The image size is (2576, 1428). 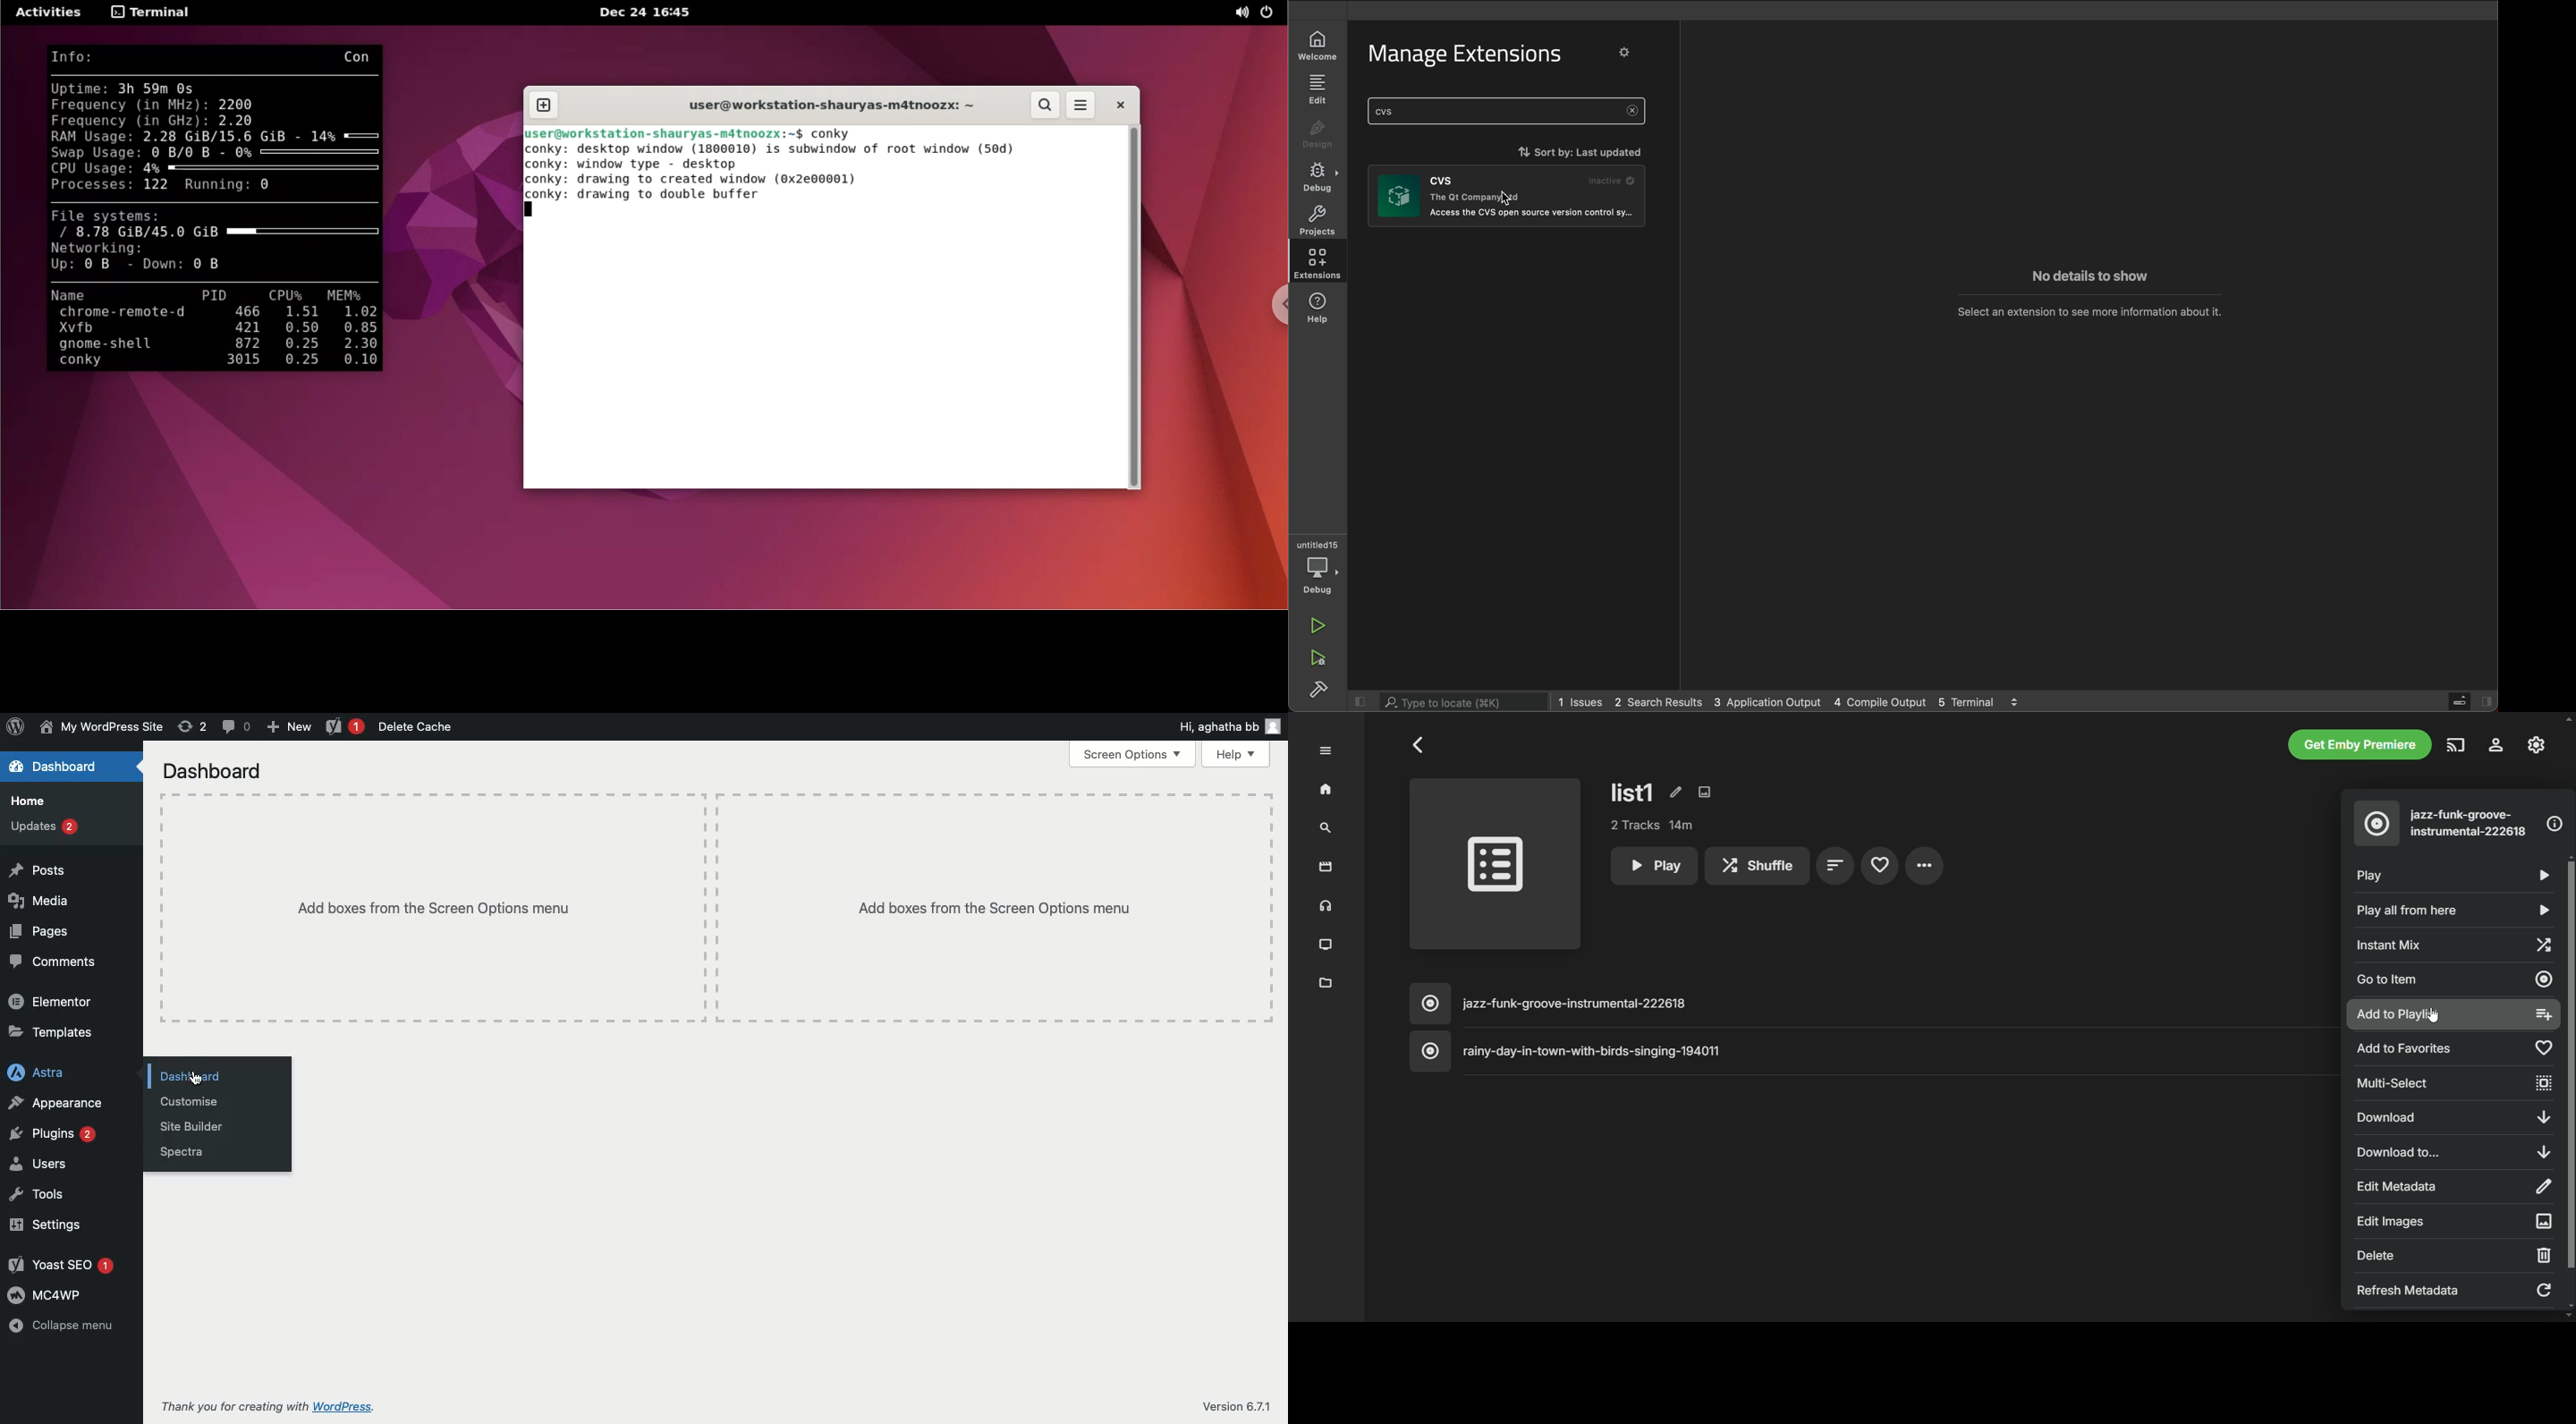 I want to click on Add boxes from the screen options menu, so click(x=435, y=908).